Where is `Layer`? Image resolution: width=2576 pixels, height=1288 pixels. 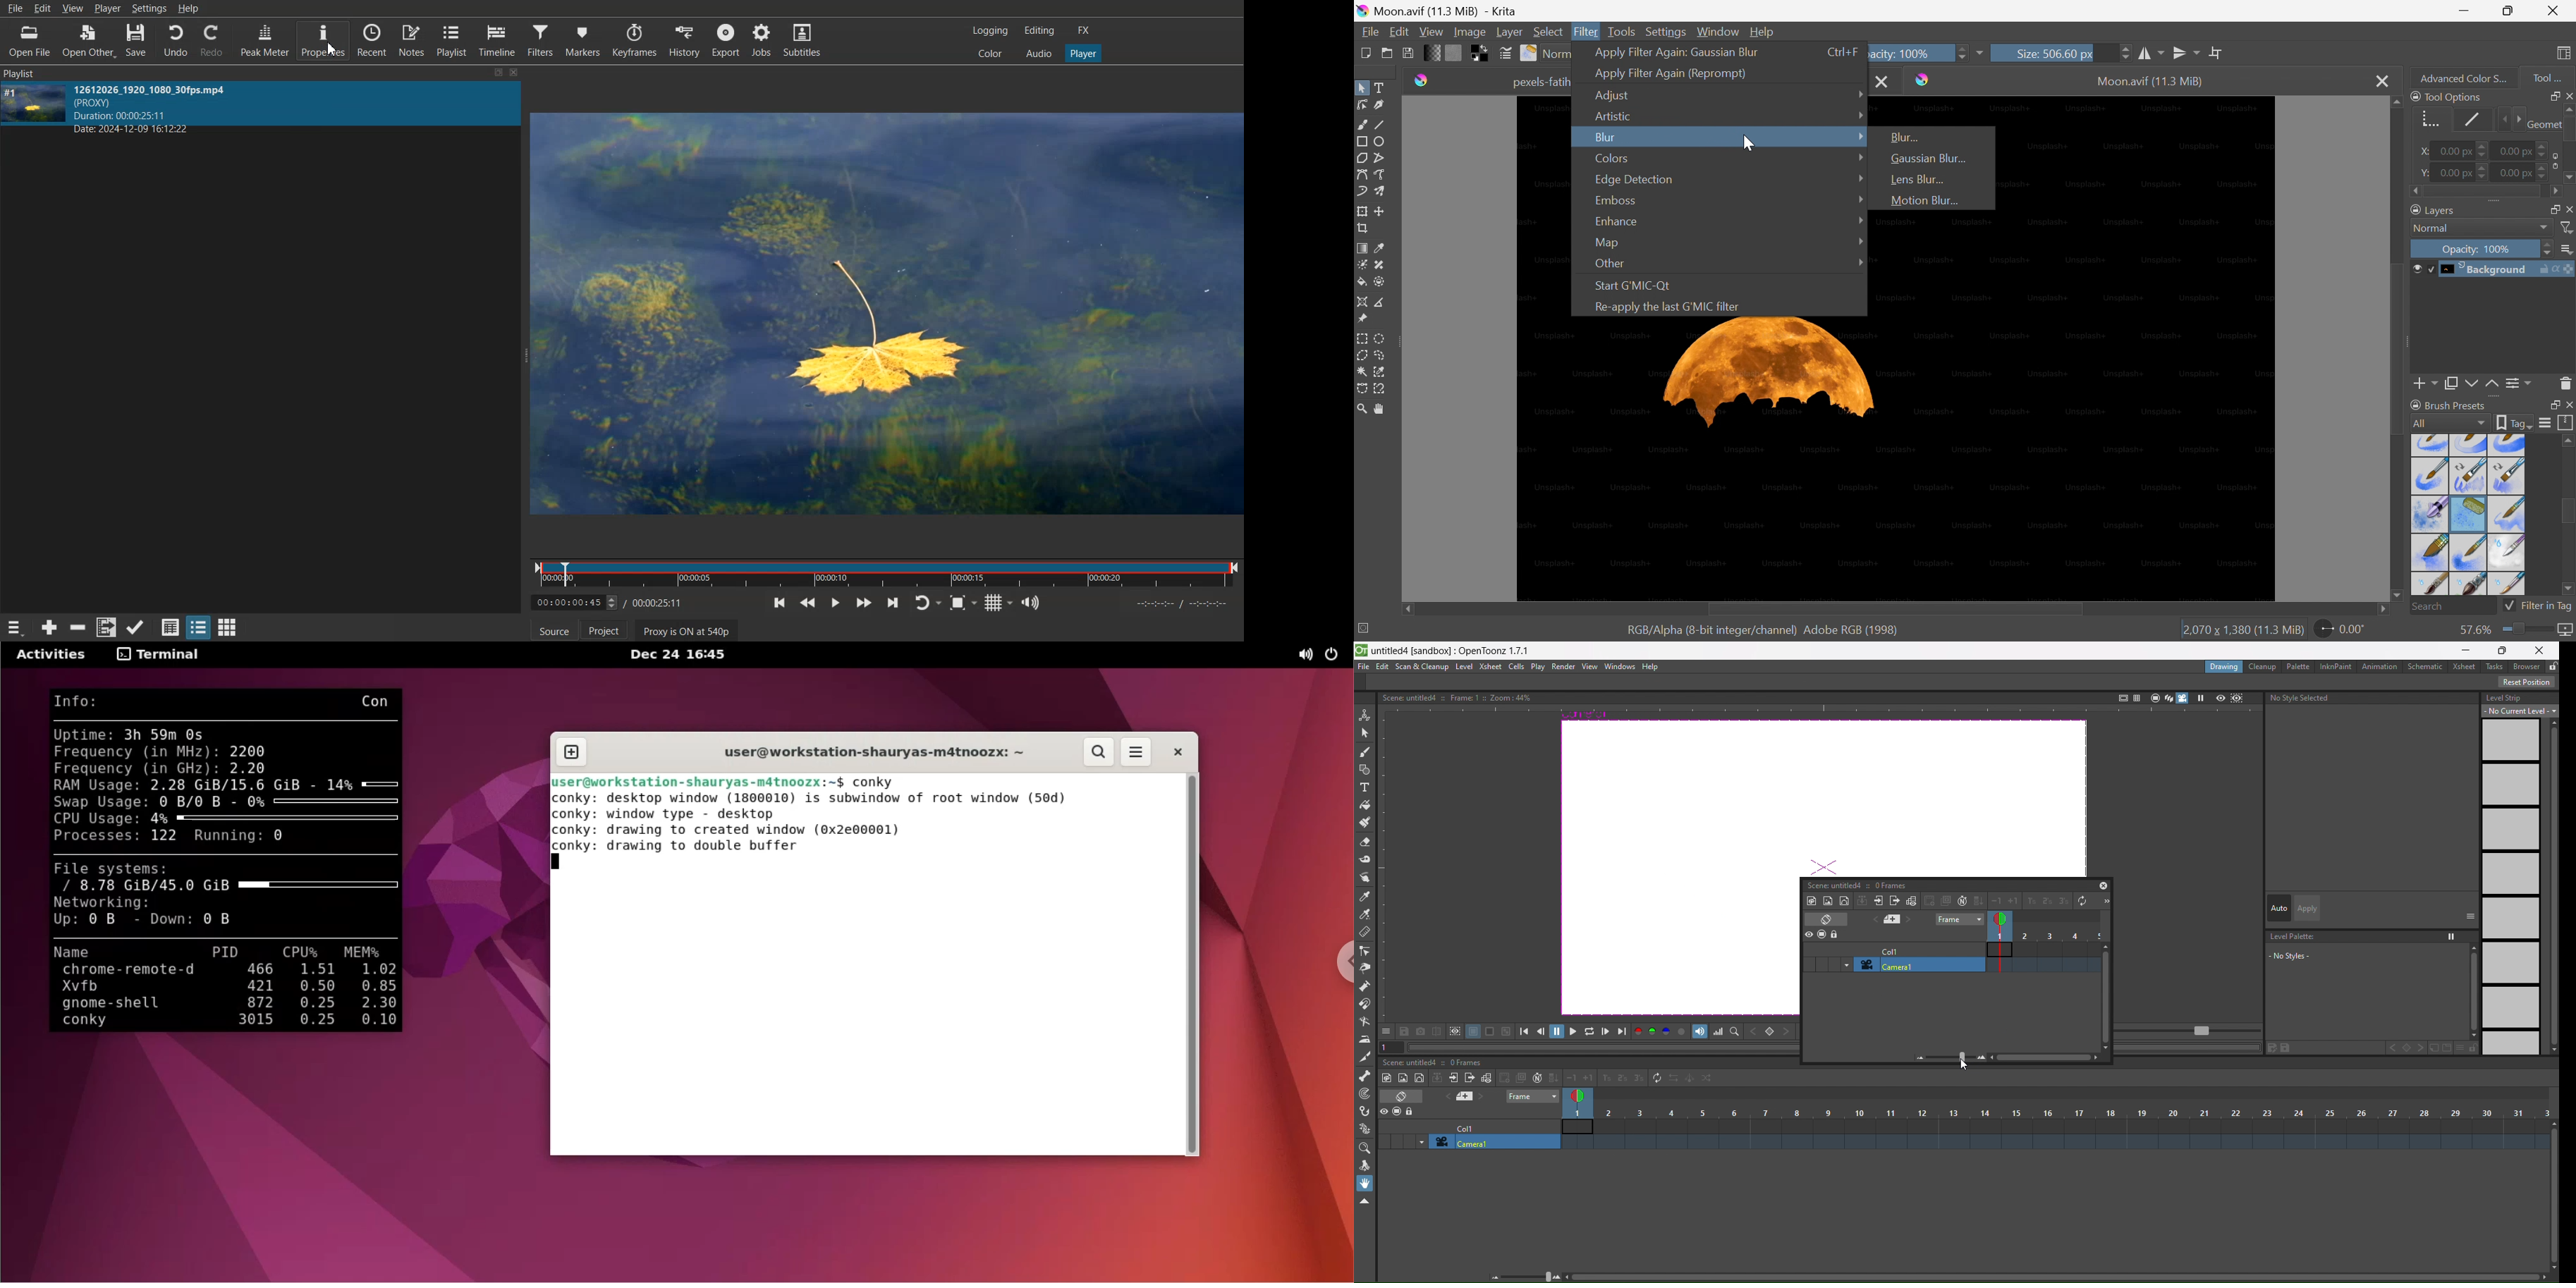
Layer is located at coordinates (1509, 33).